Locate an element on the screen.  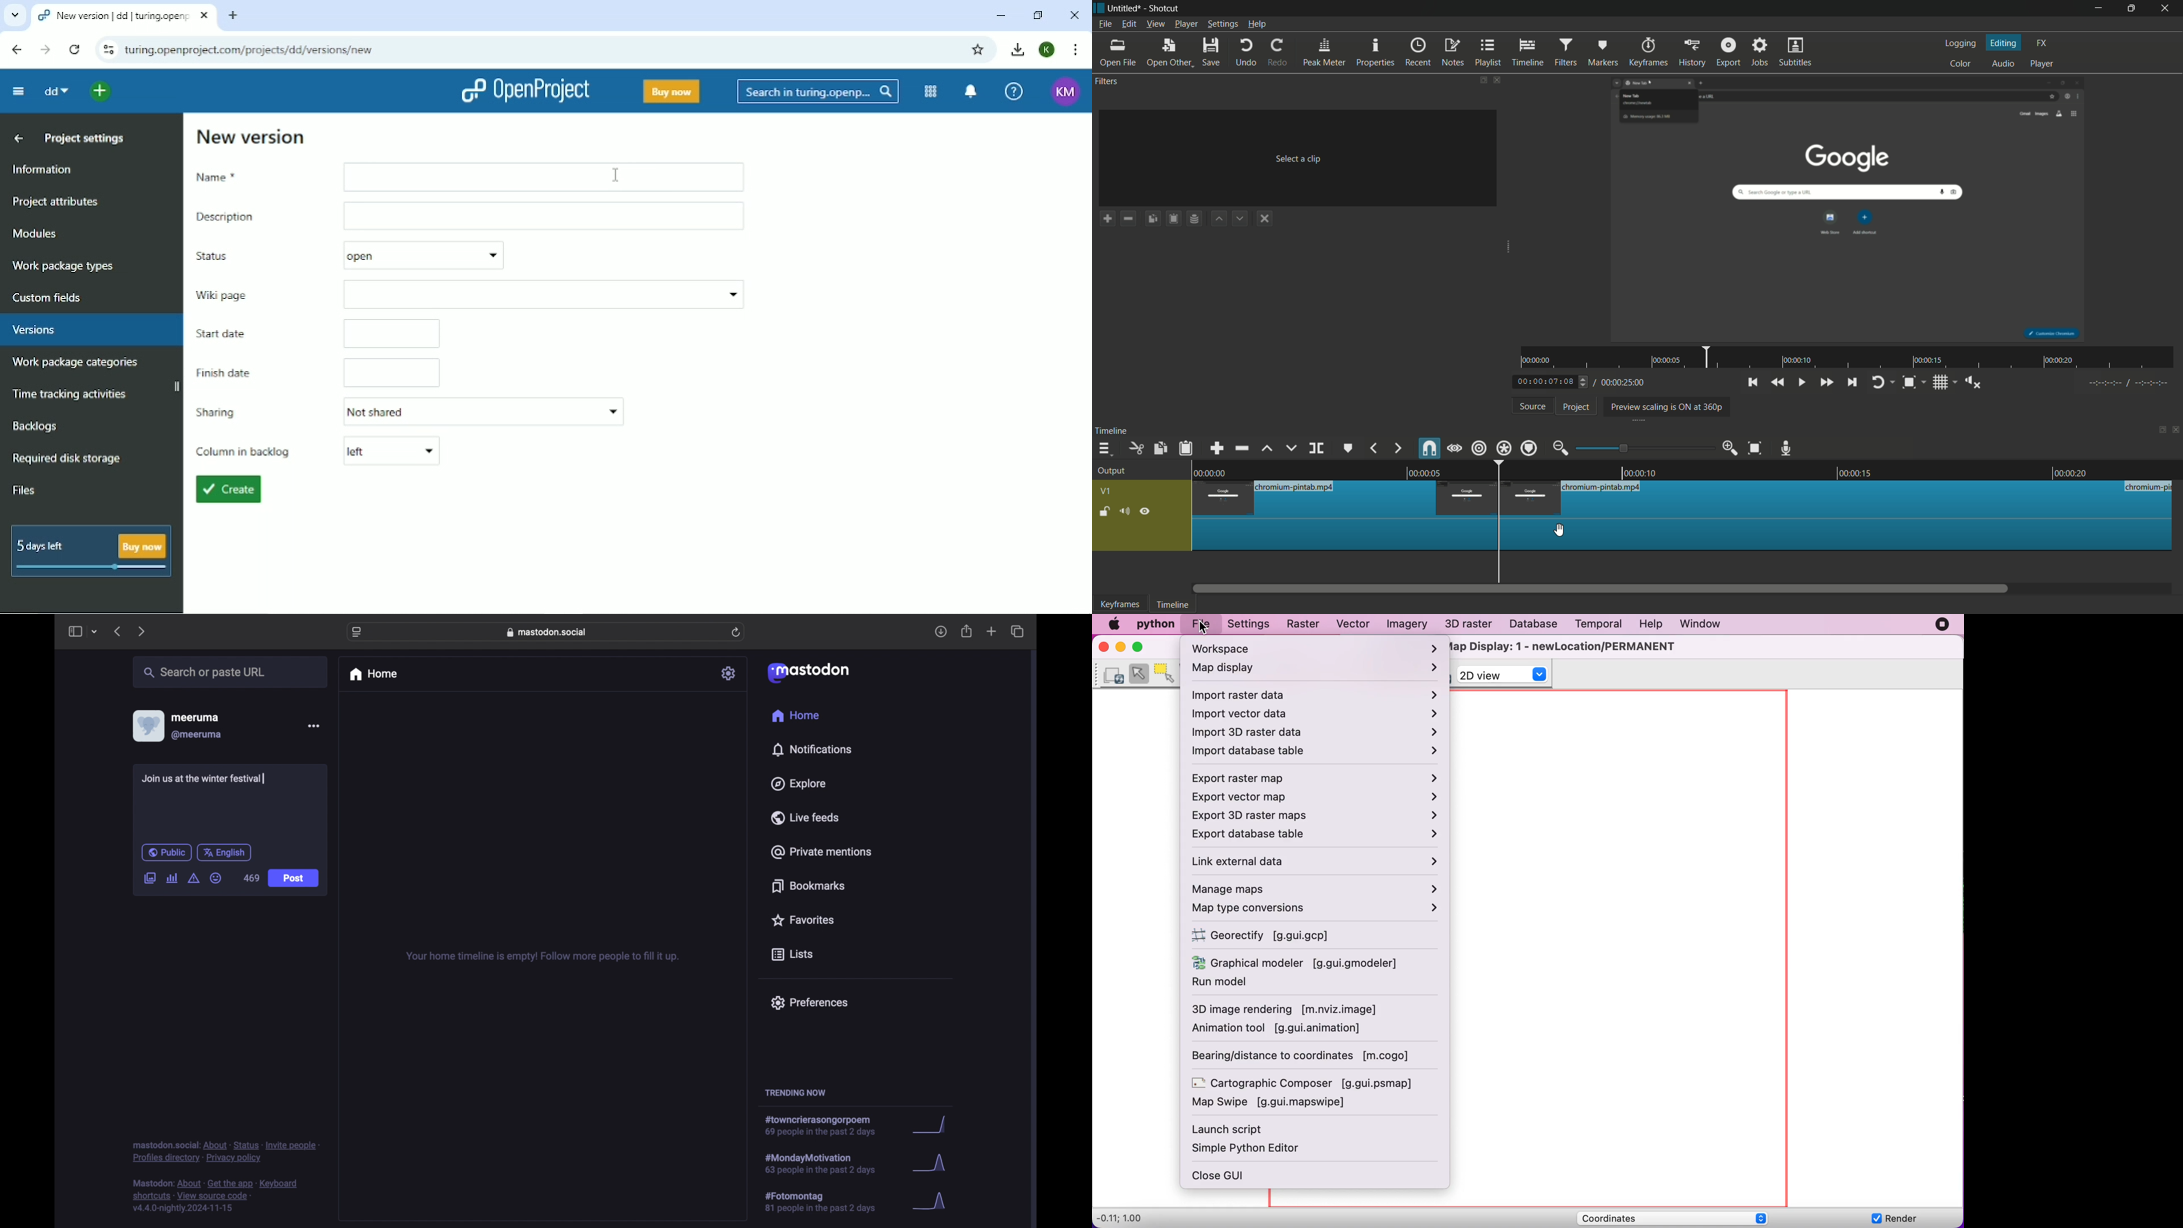
zoom in is located at coordinates (1731, 447).